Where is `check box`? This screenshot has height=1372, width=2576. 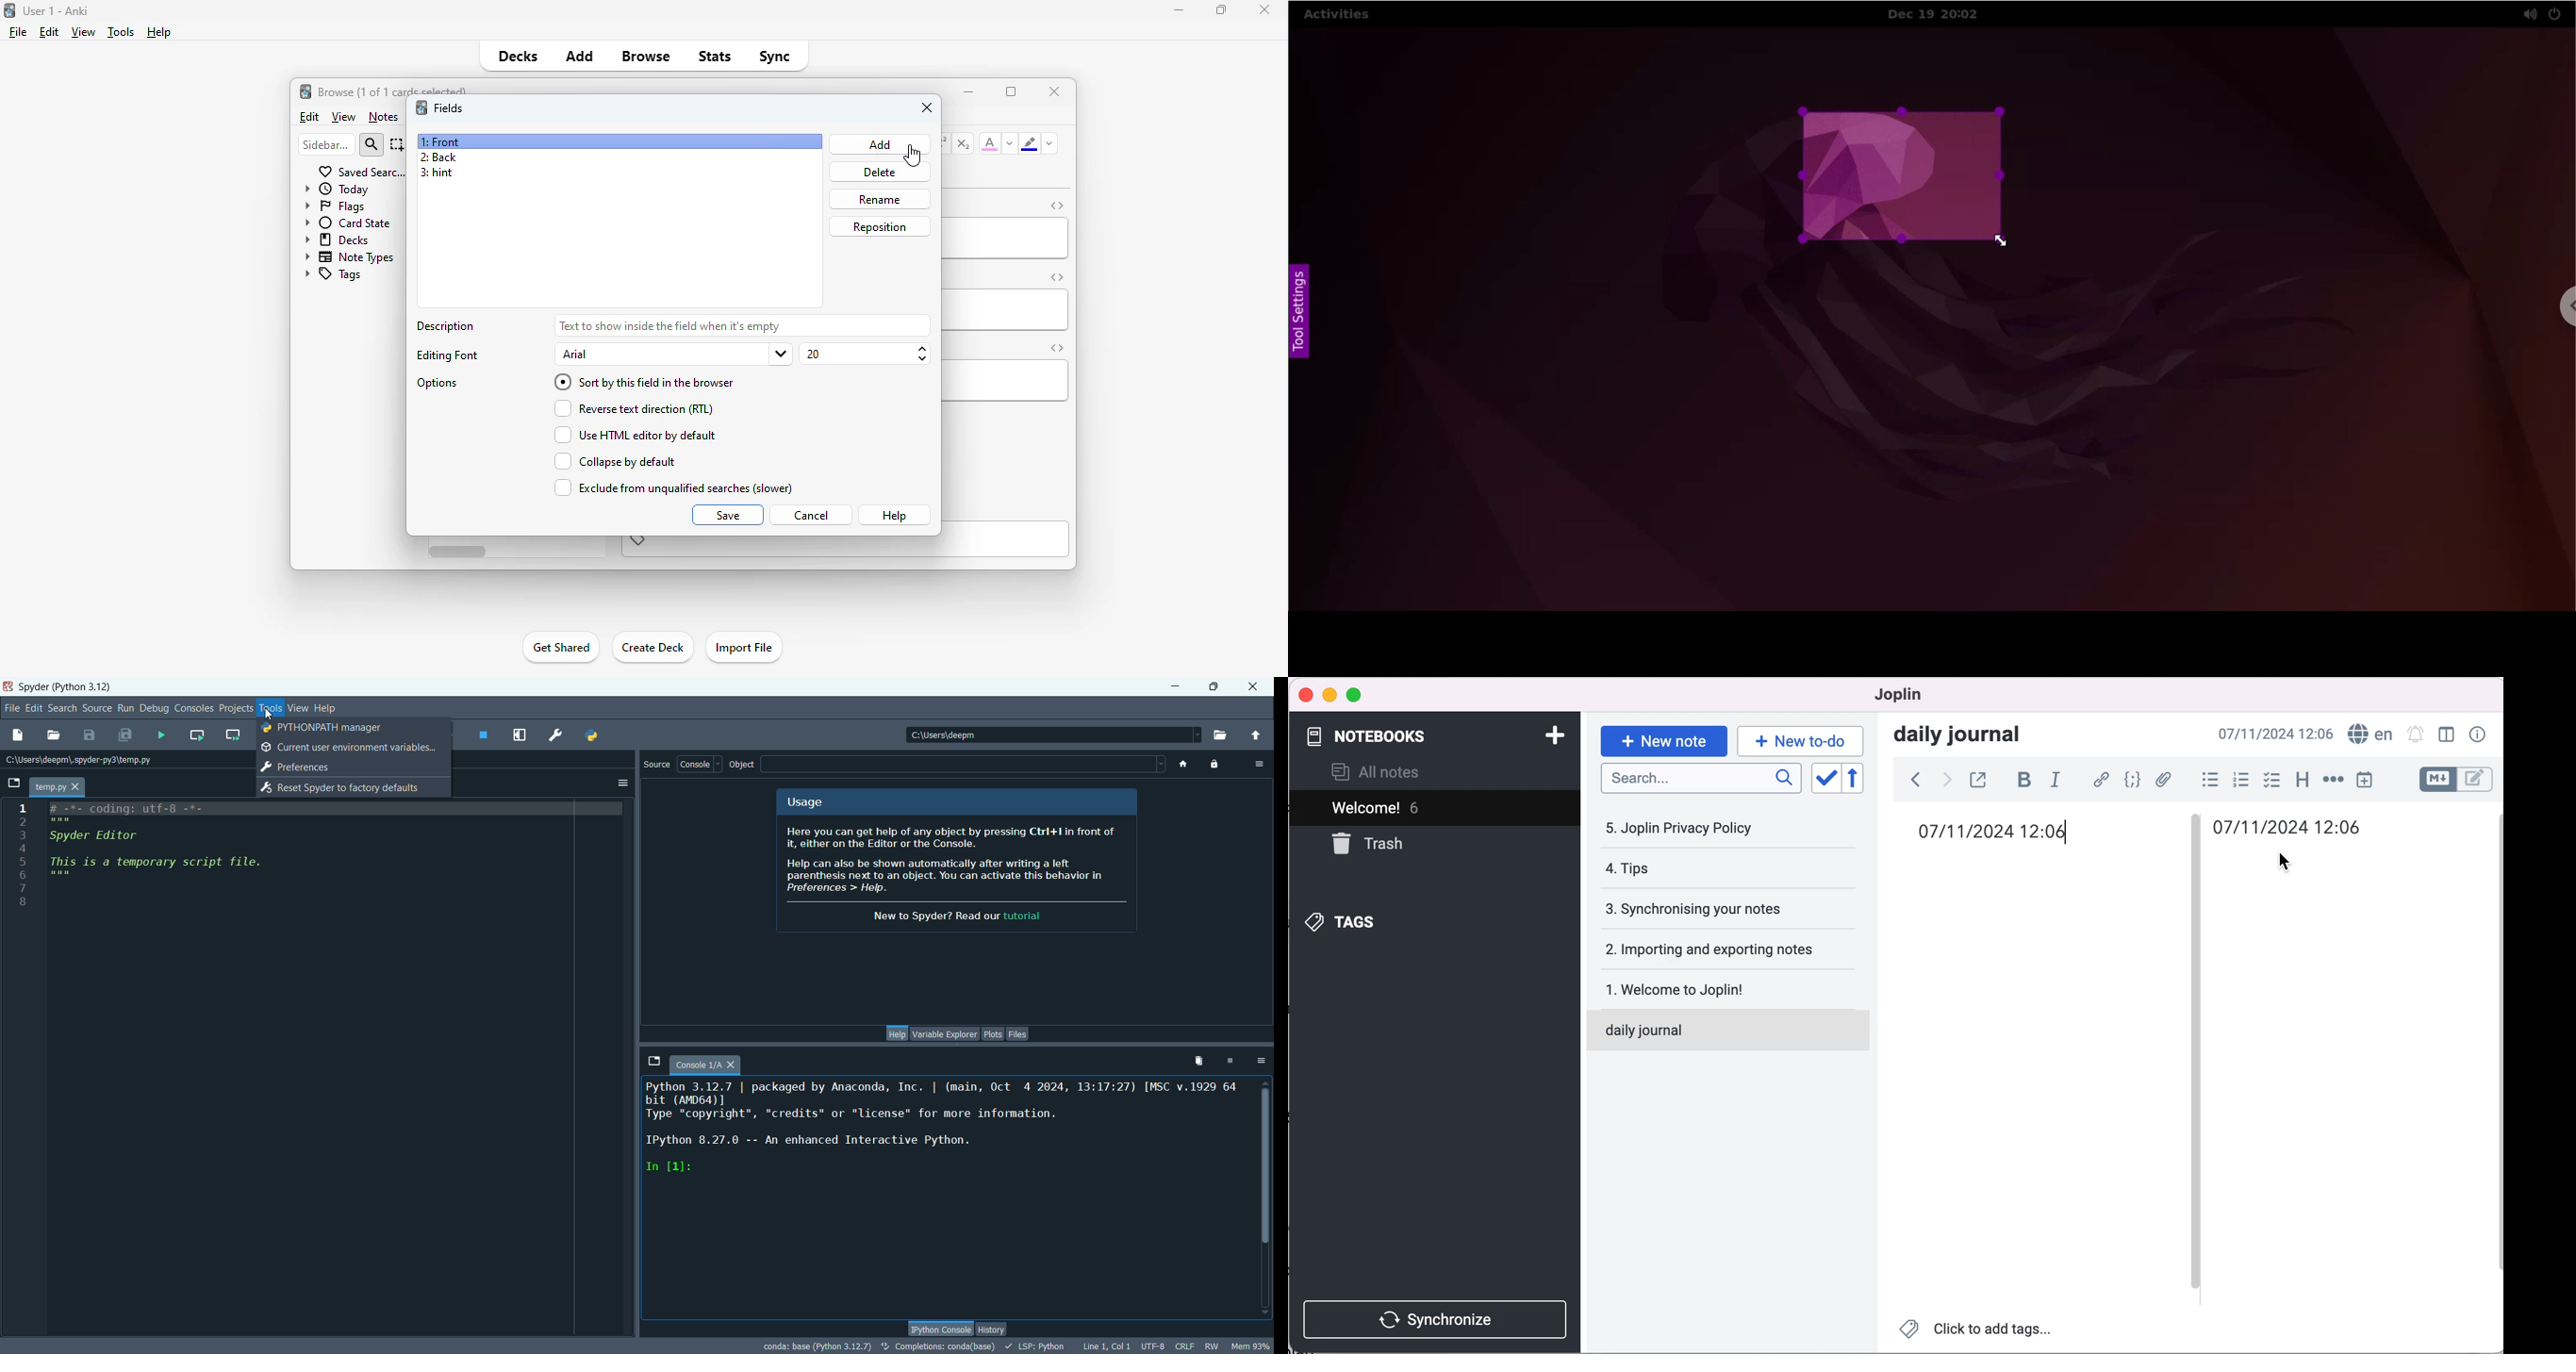 check box is located at coordinates (2268, 780).